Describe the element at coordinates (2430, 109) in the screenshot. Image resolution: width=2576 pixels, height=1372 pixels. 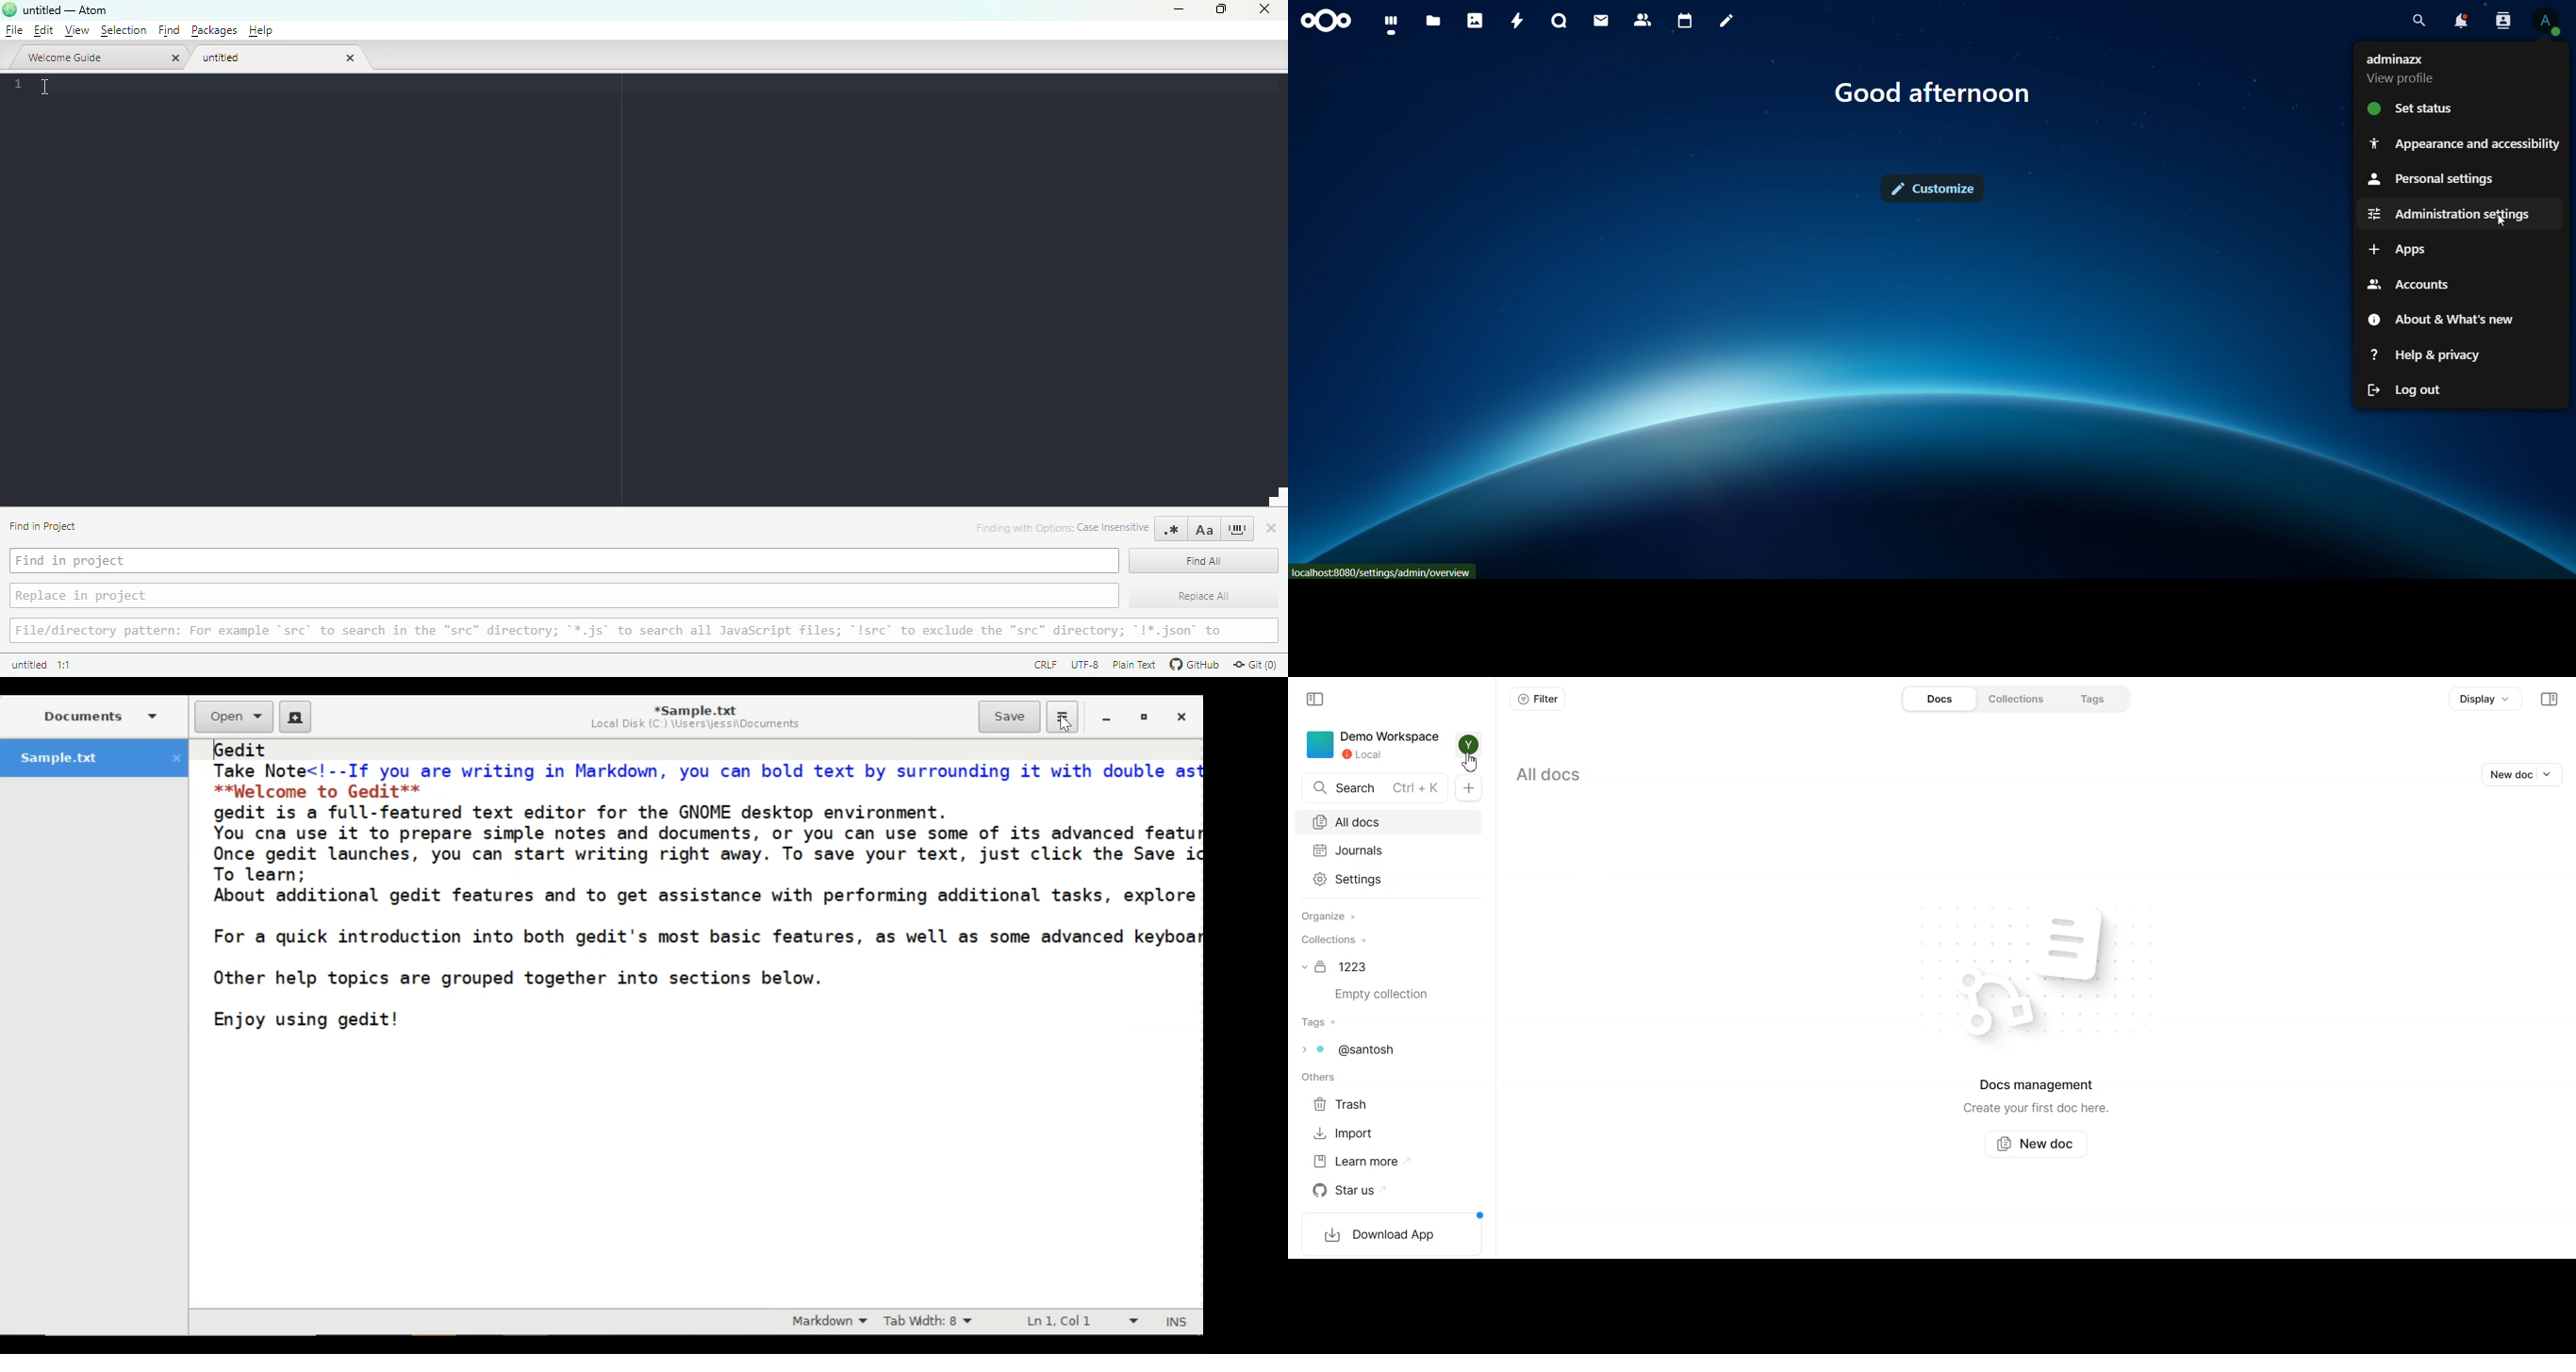
I see `set status` at that location.